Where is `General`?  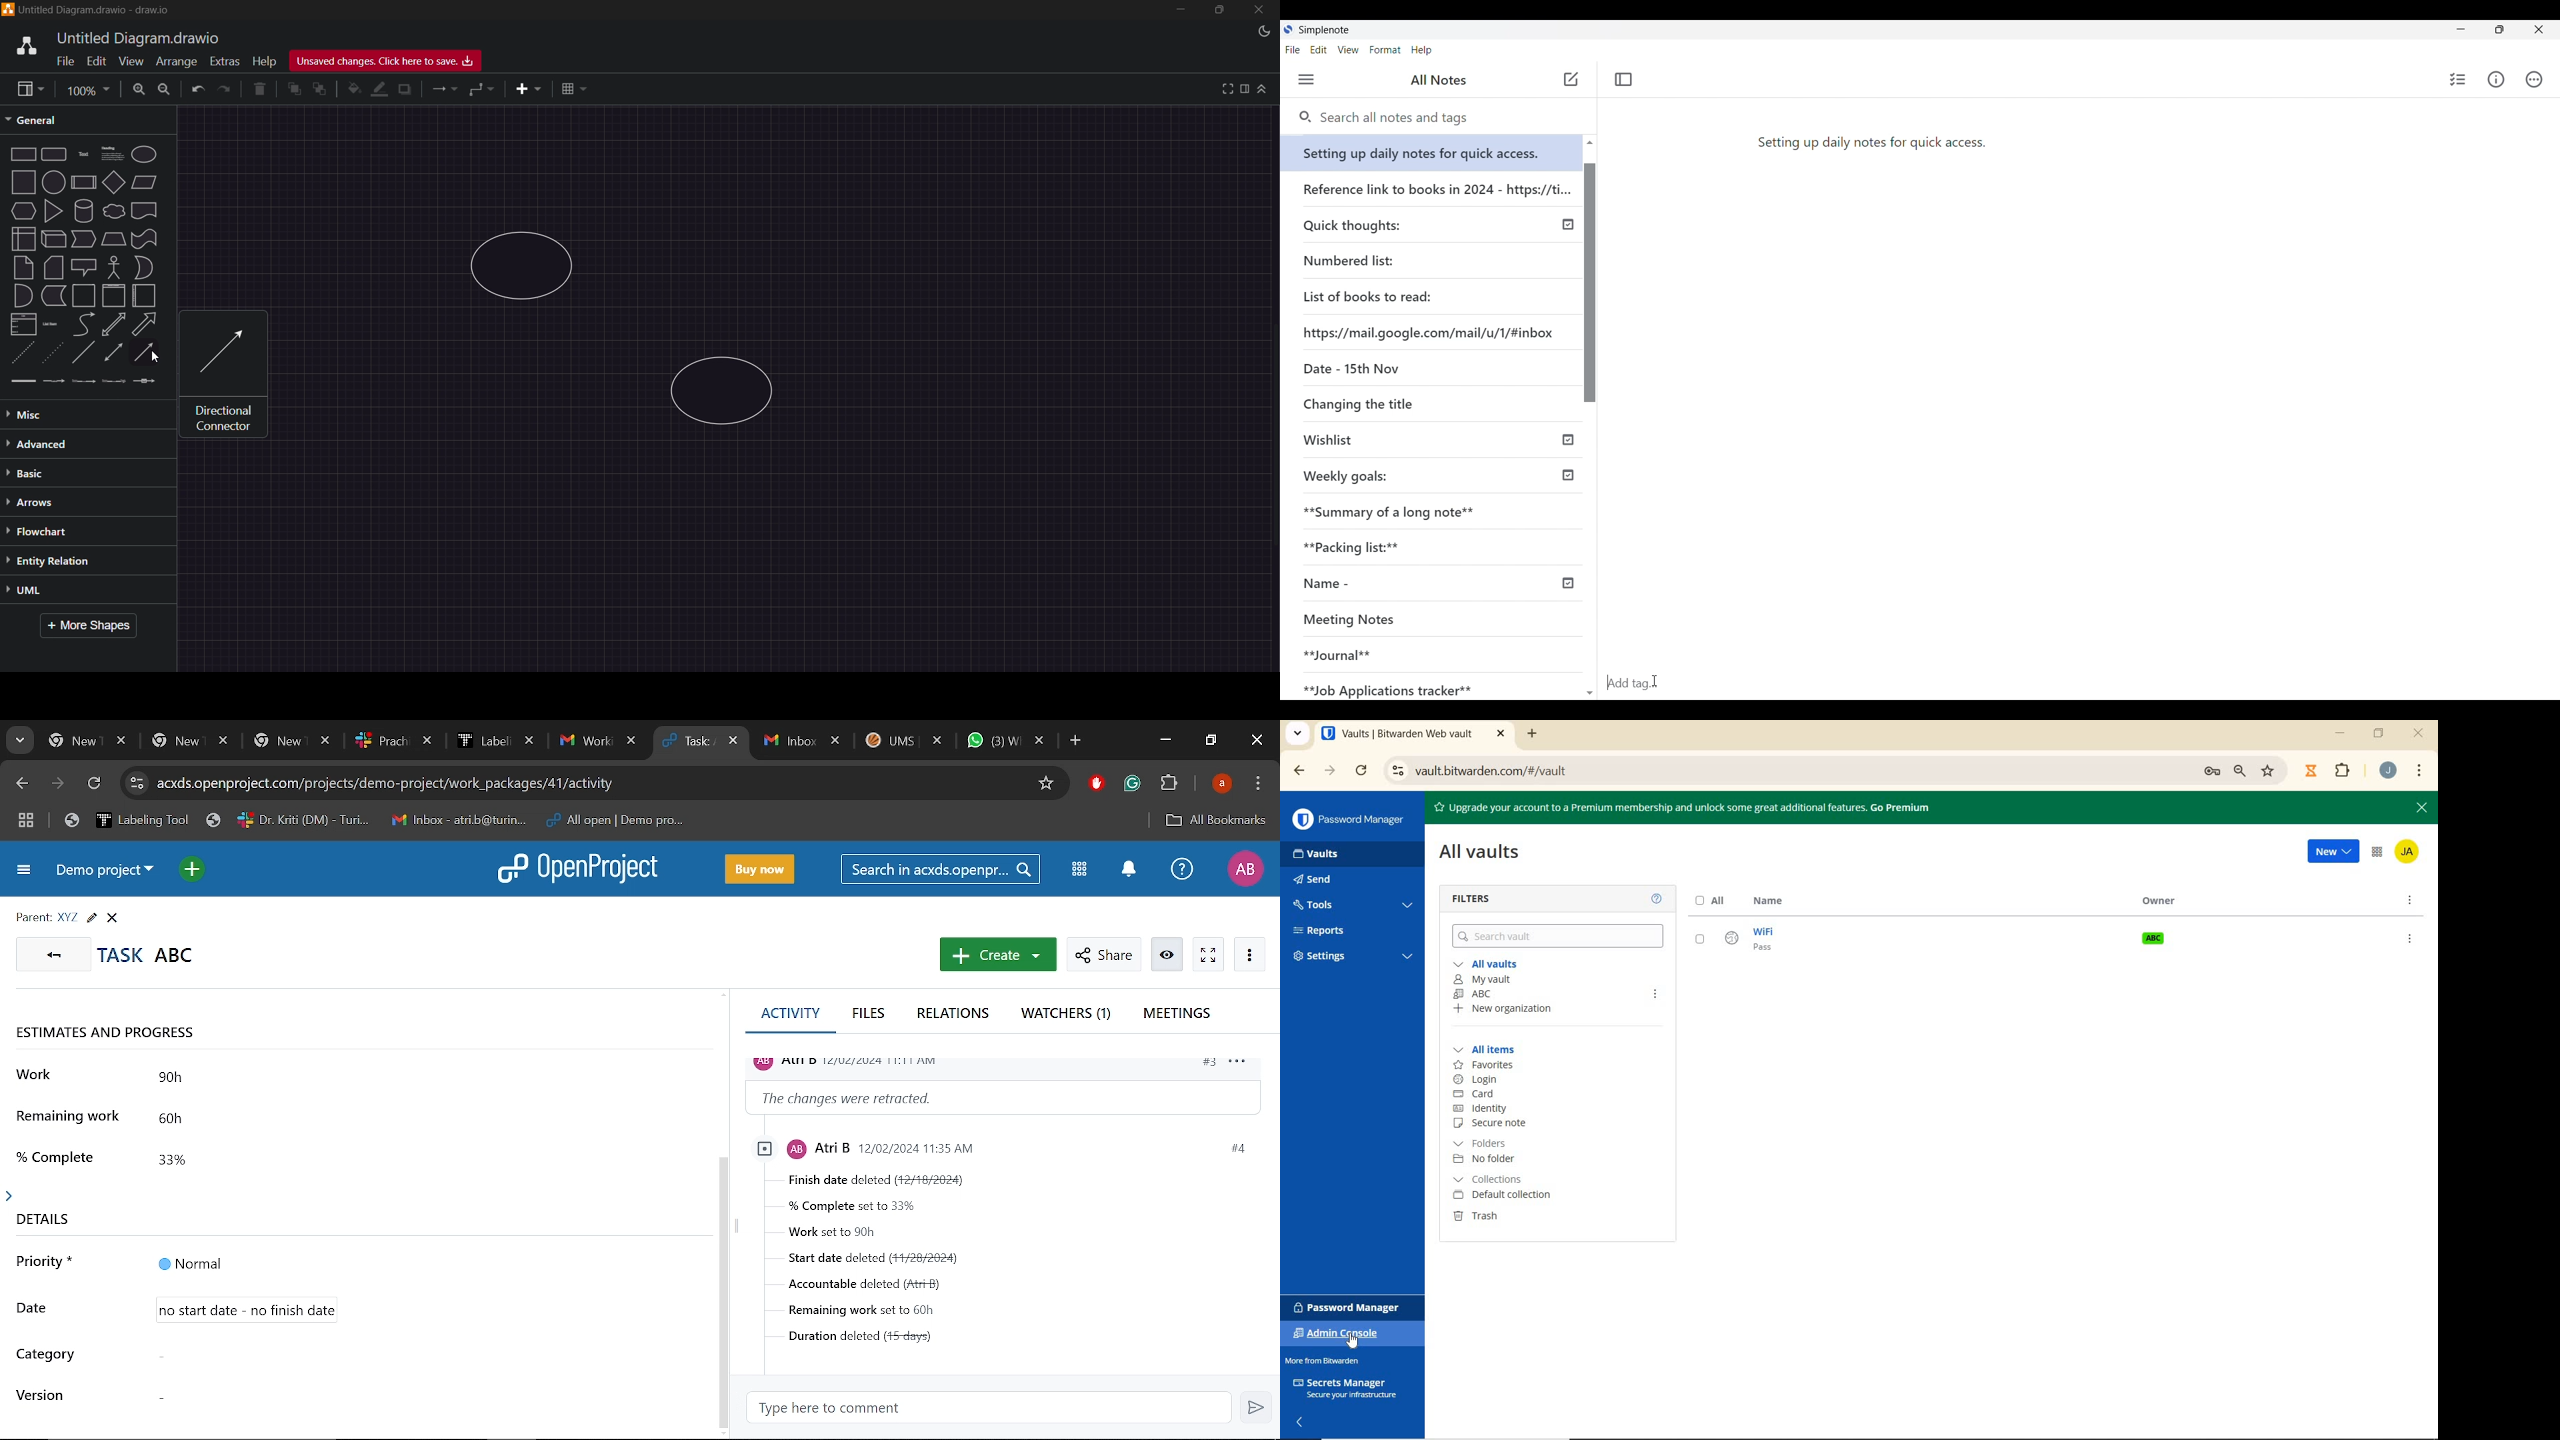
General is located at coordinates (43, 119).